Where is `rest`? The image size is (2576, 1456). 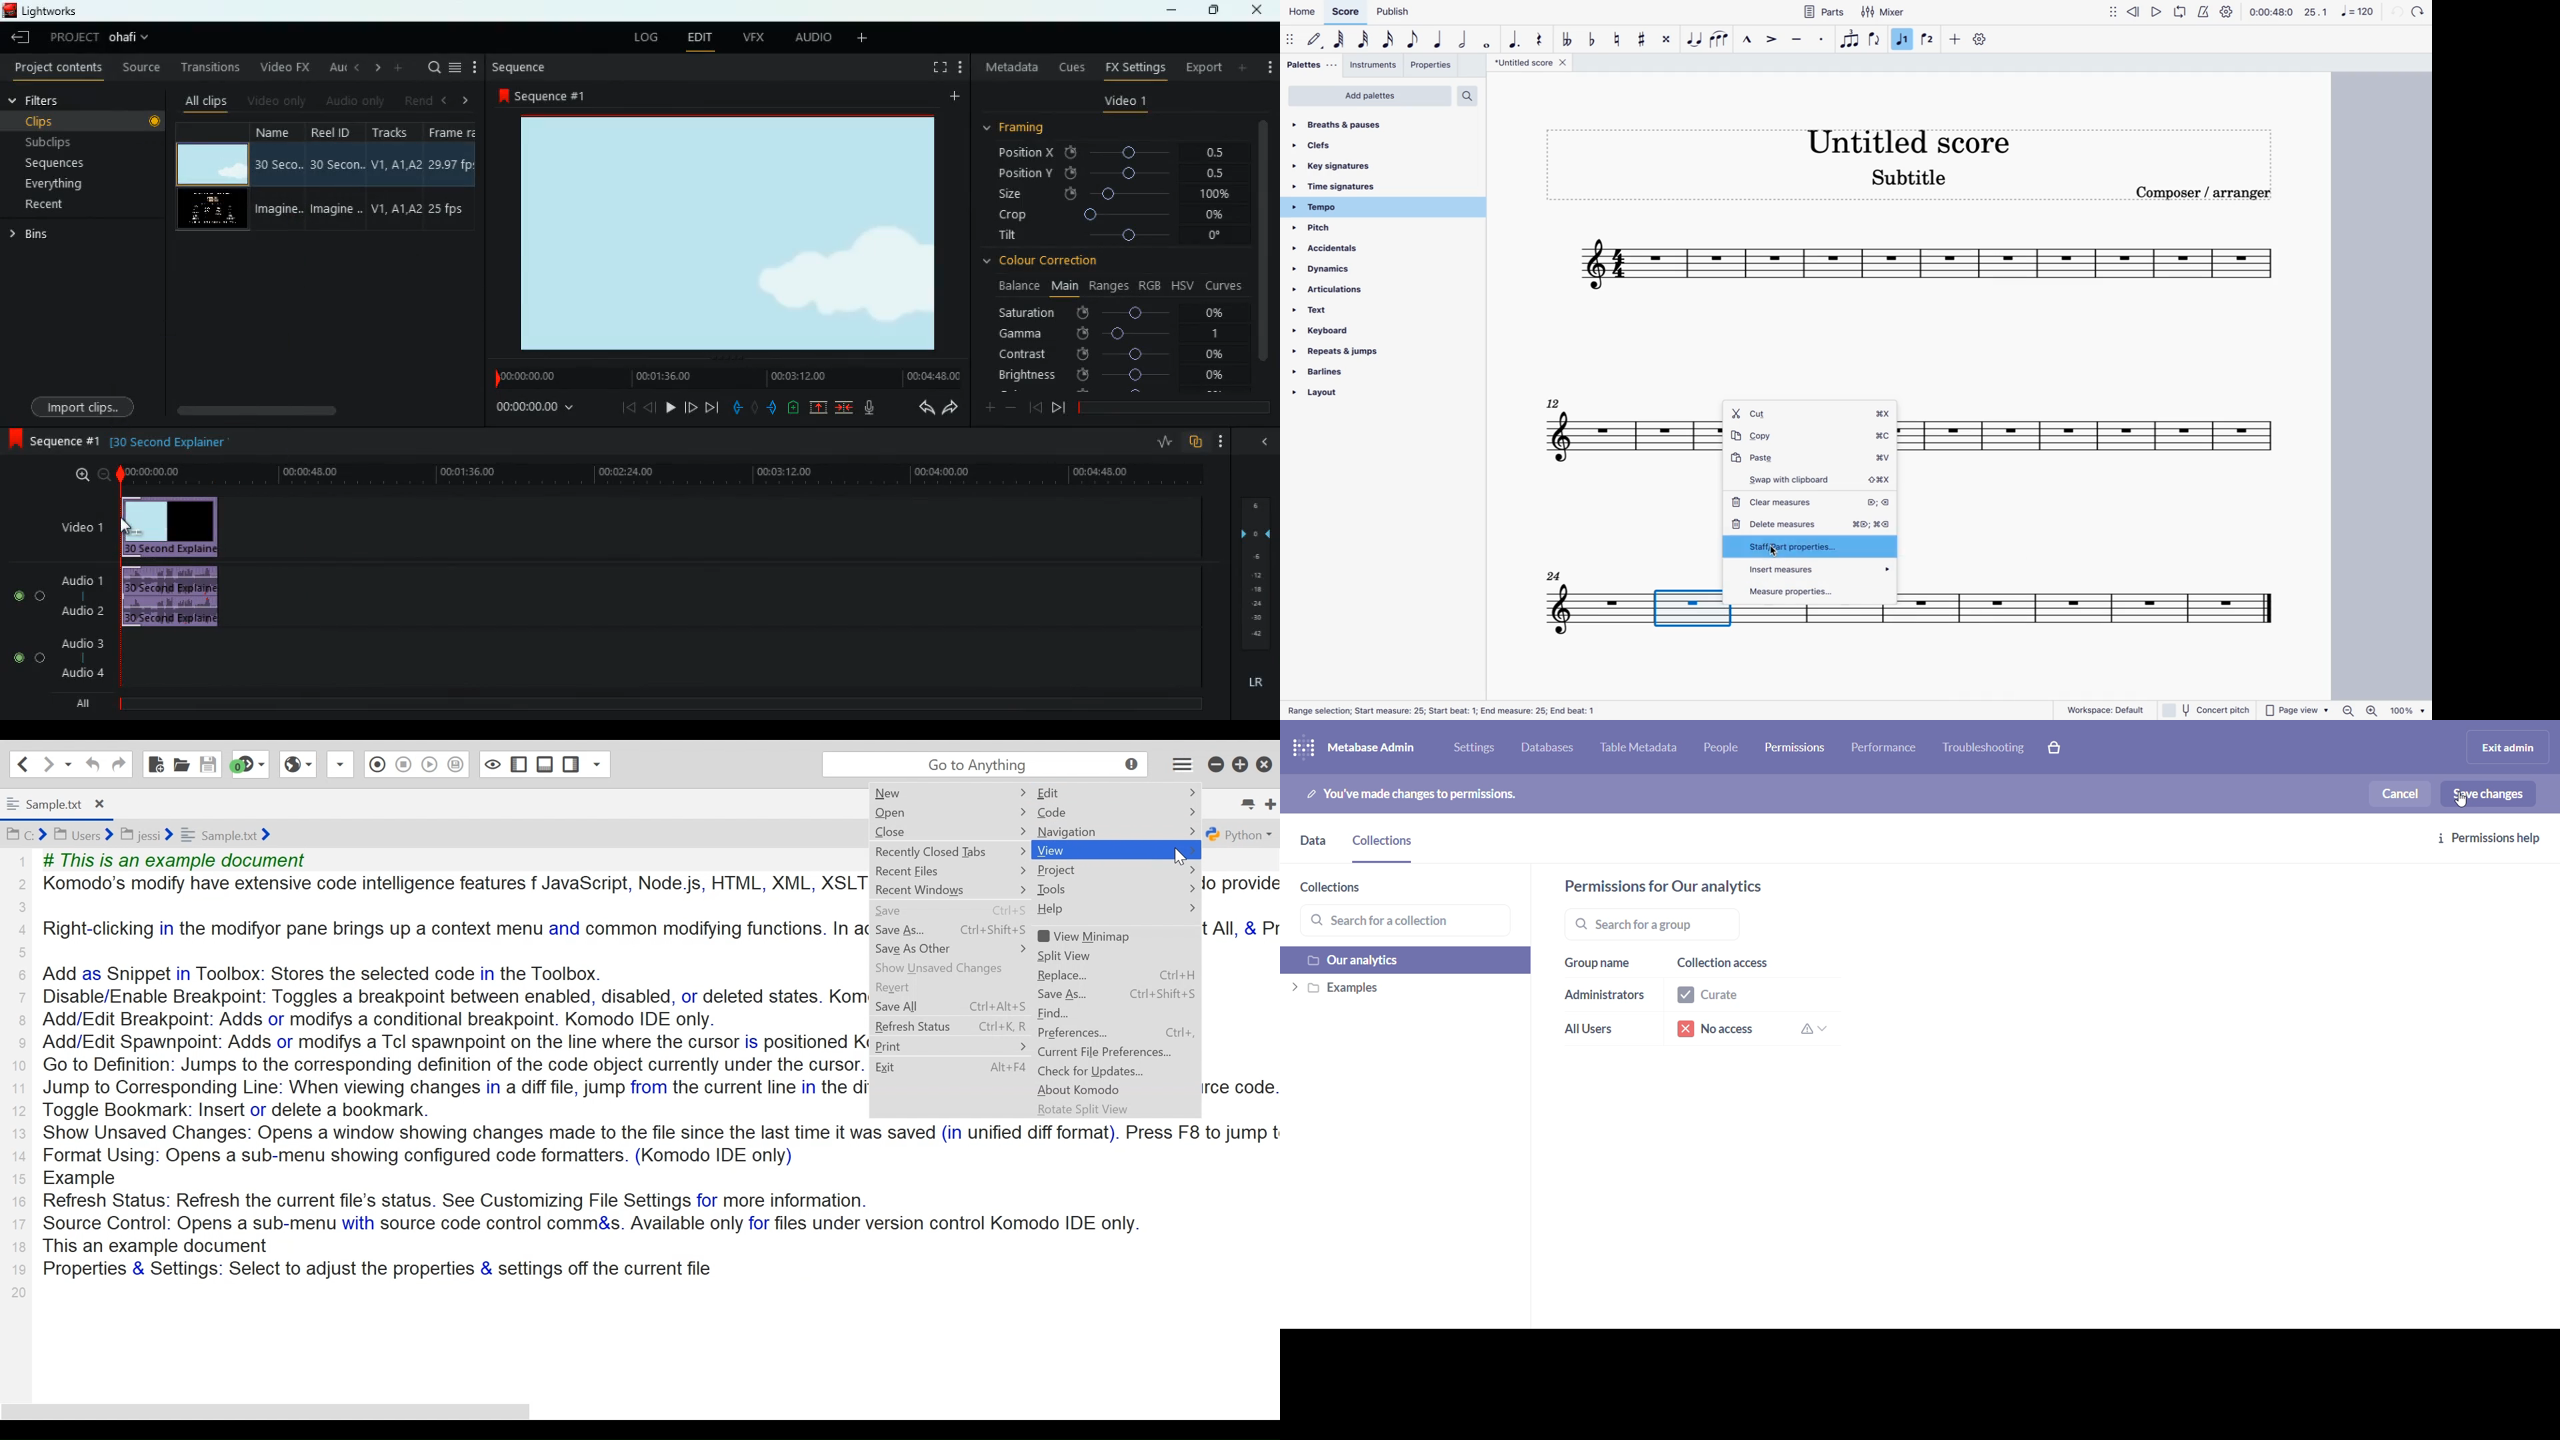
rest is located at coordinates (1541, 38).